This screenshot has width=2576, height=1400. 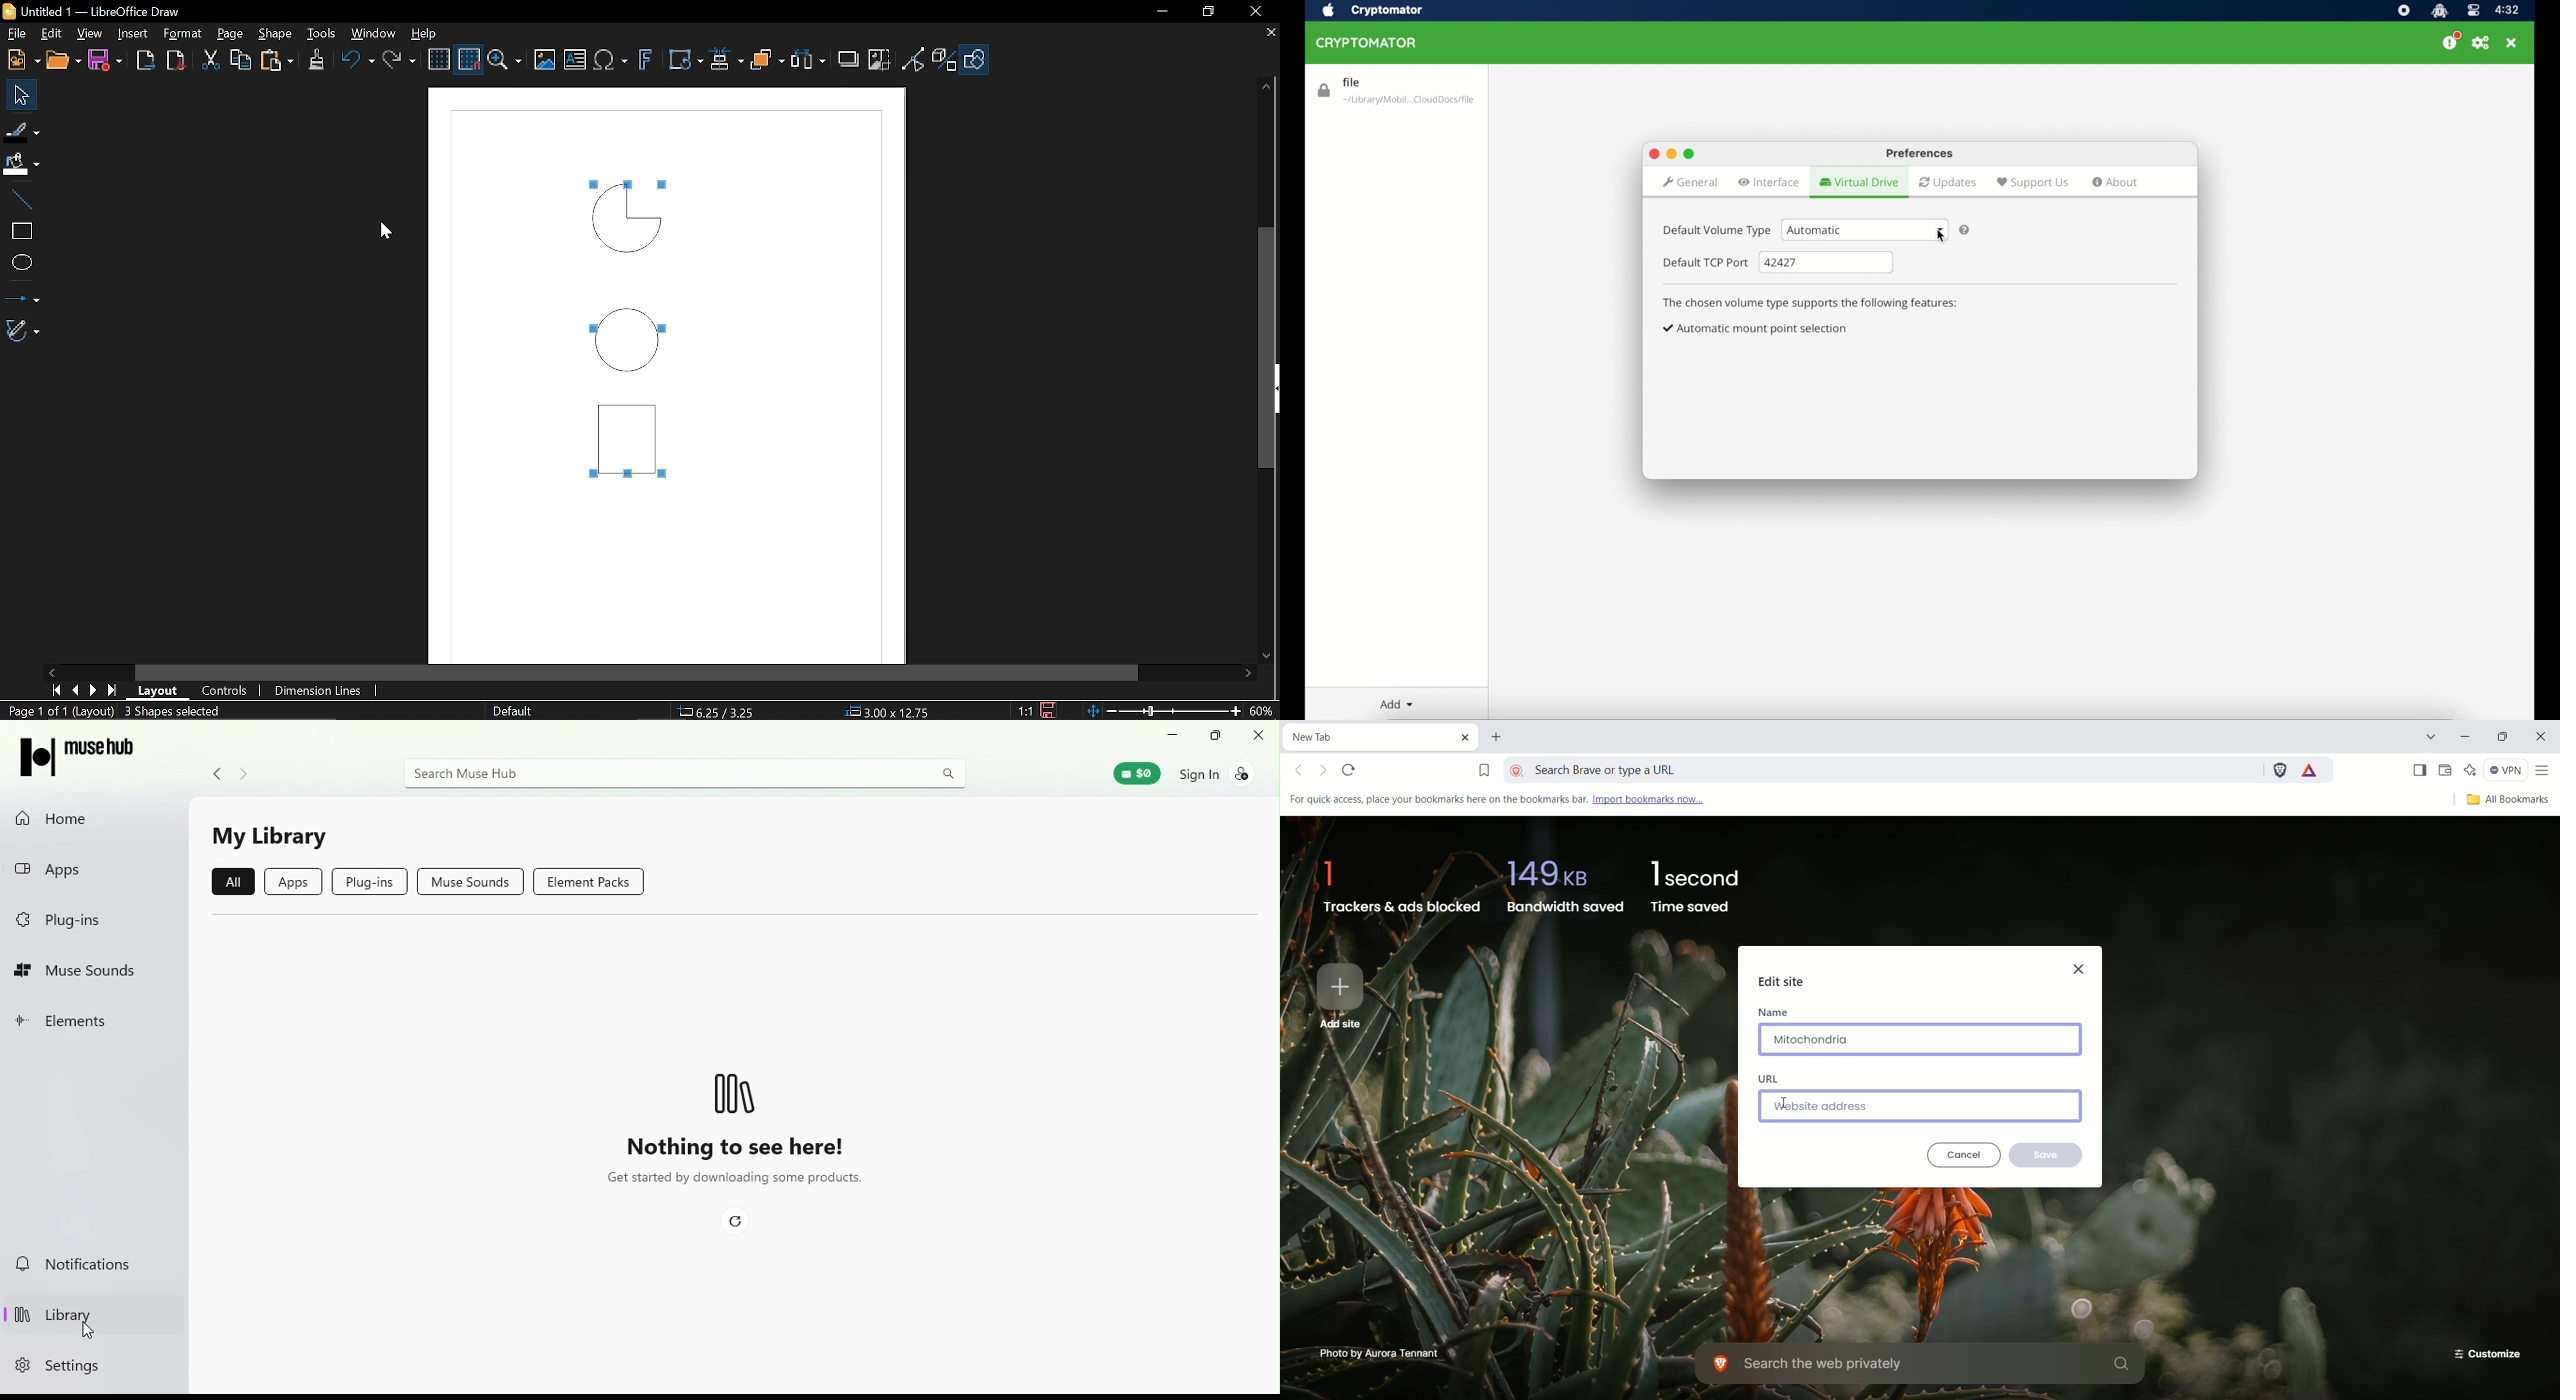 What do you see at coordinates (592, 185) in the screenshot?
I see `Tiny squares sound selected objects` at bounding box center [592, 185].